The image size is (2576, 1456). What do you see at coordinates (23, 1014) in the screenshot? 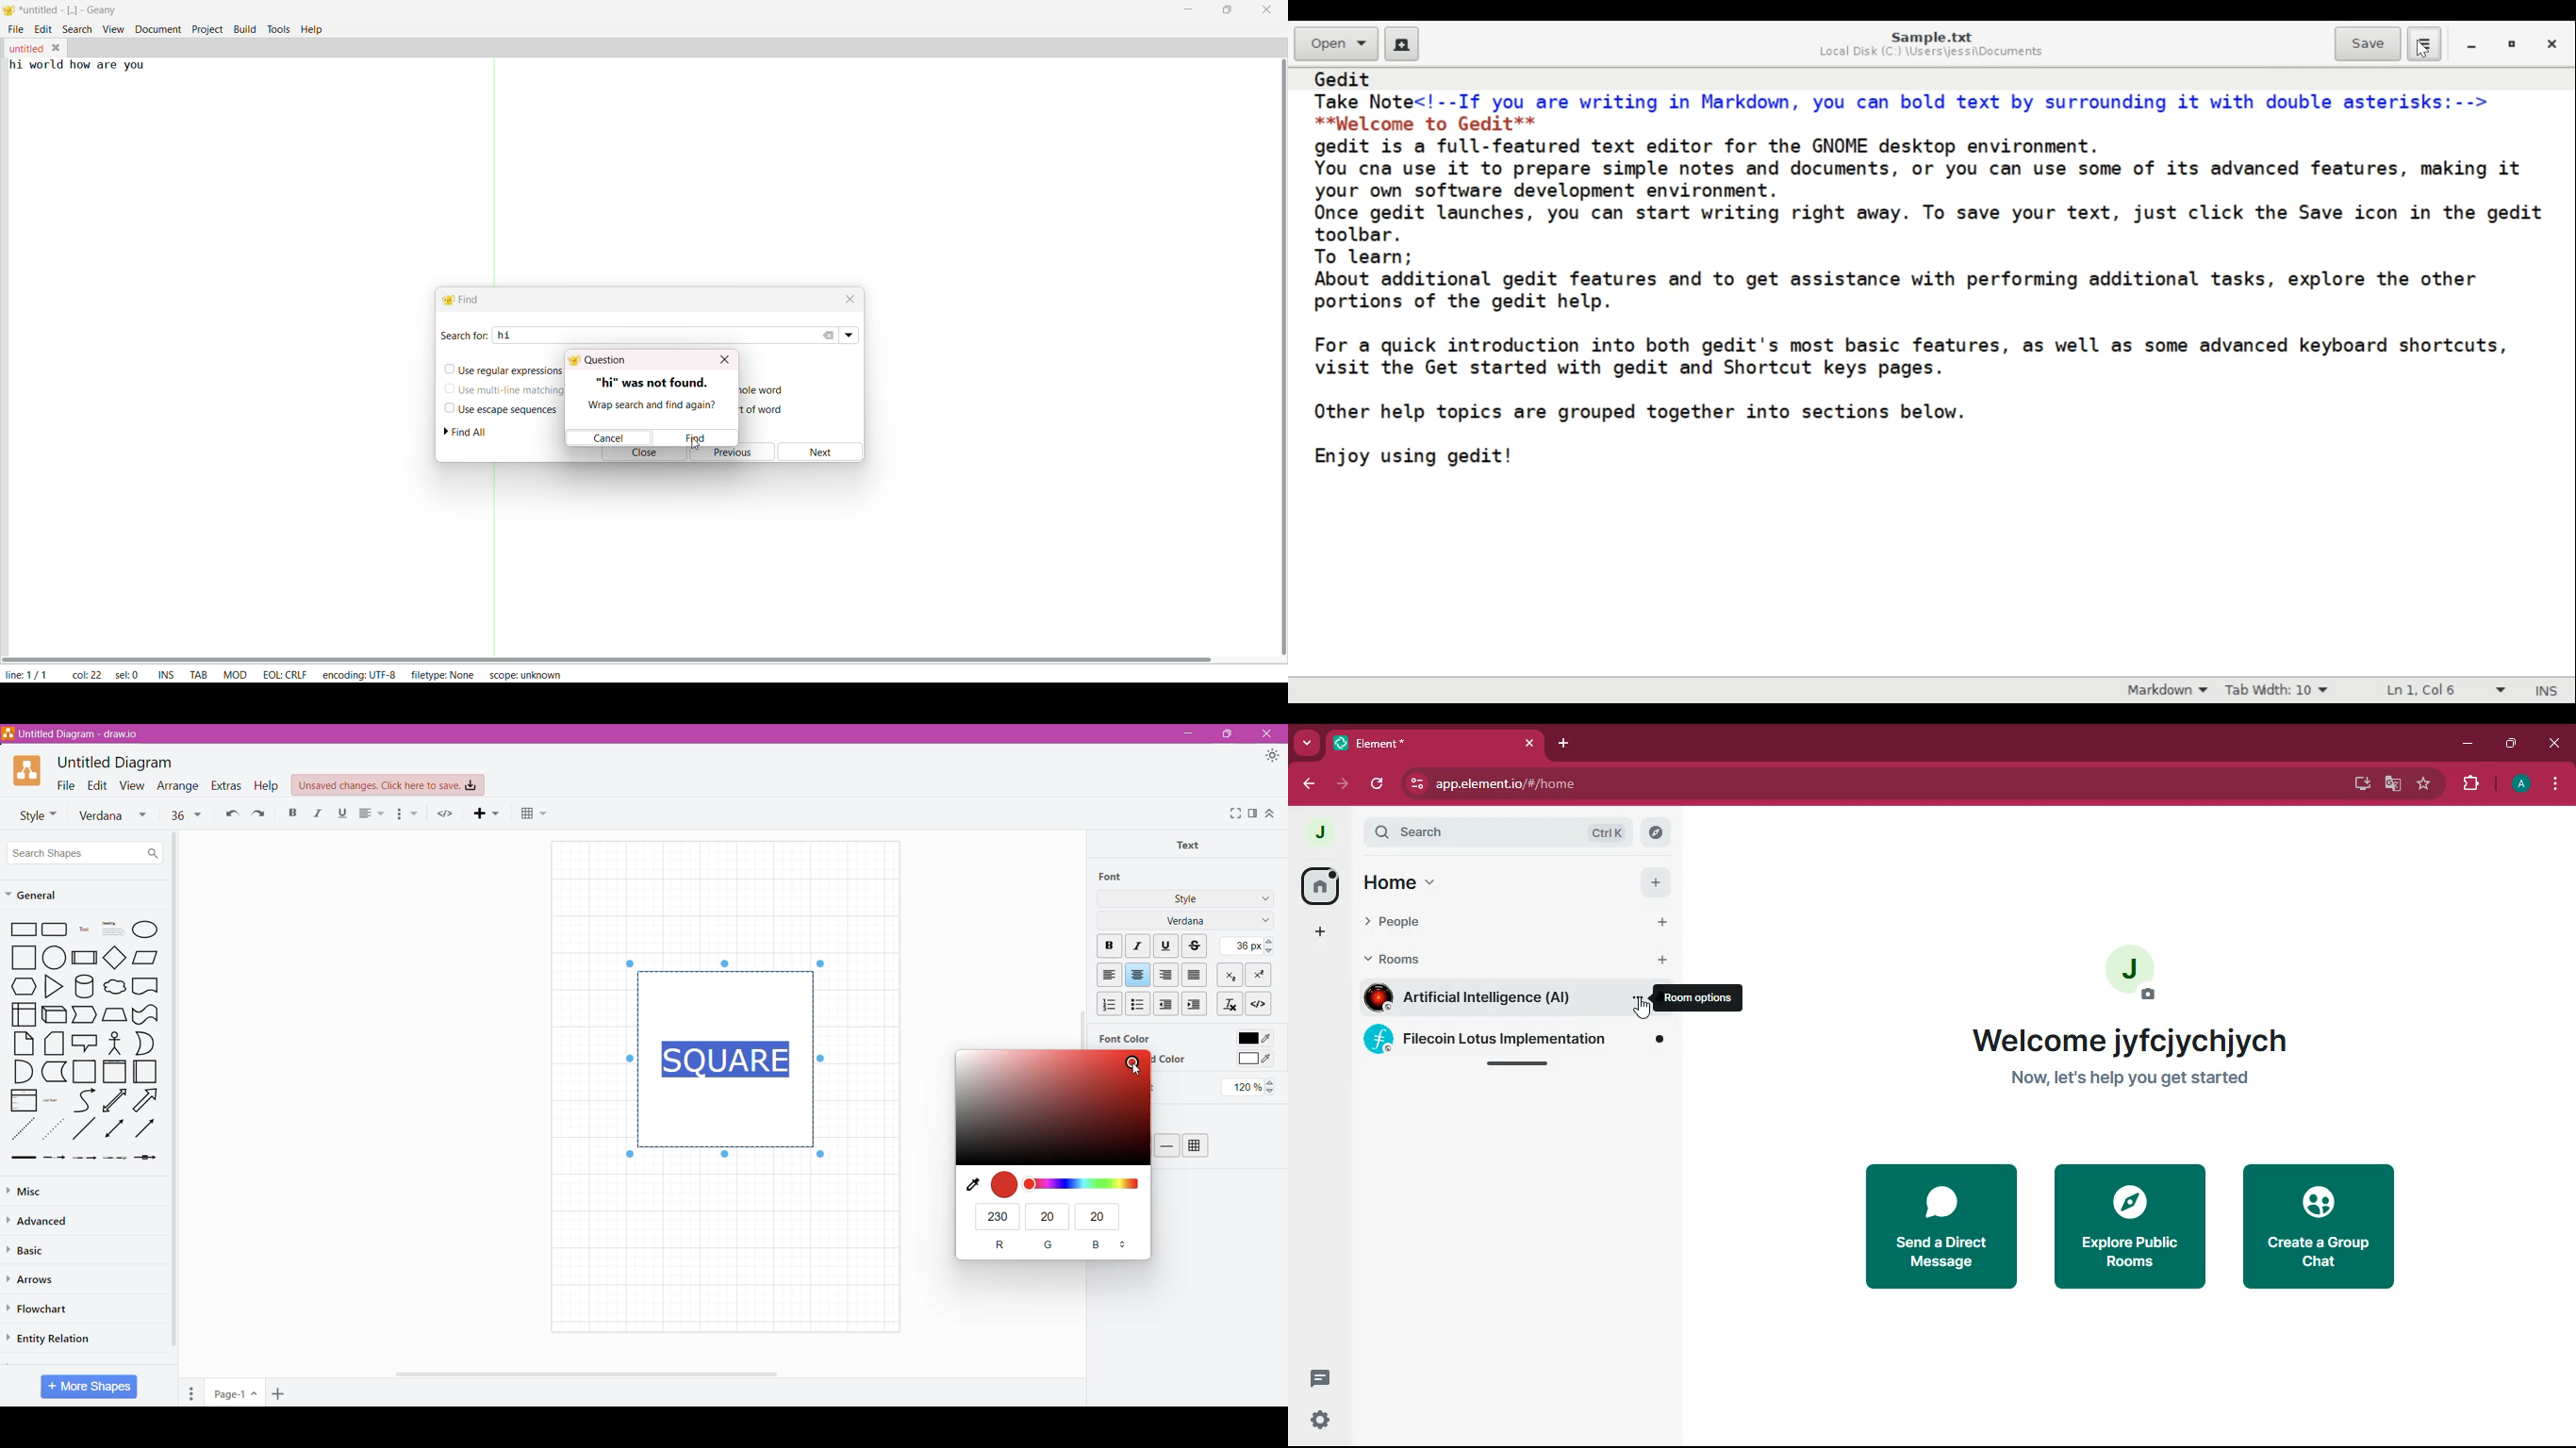
I see ` User Interface` at bounding box center [23, 1014].